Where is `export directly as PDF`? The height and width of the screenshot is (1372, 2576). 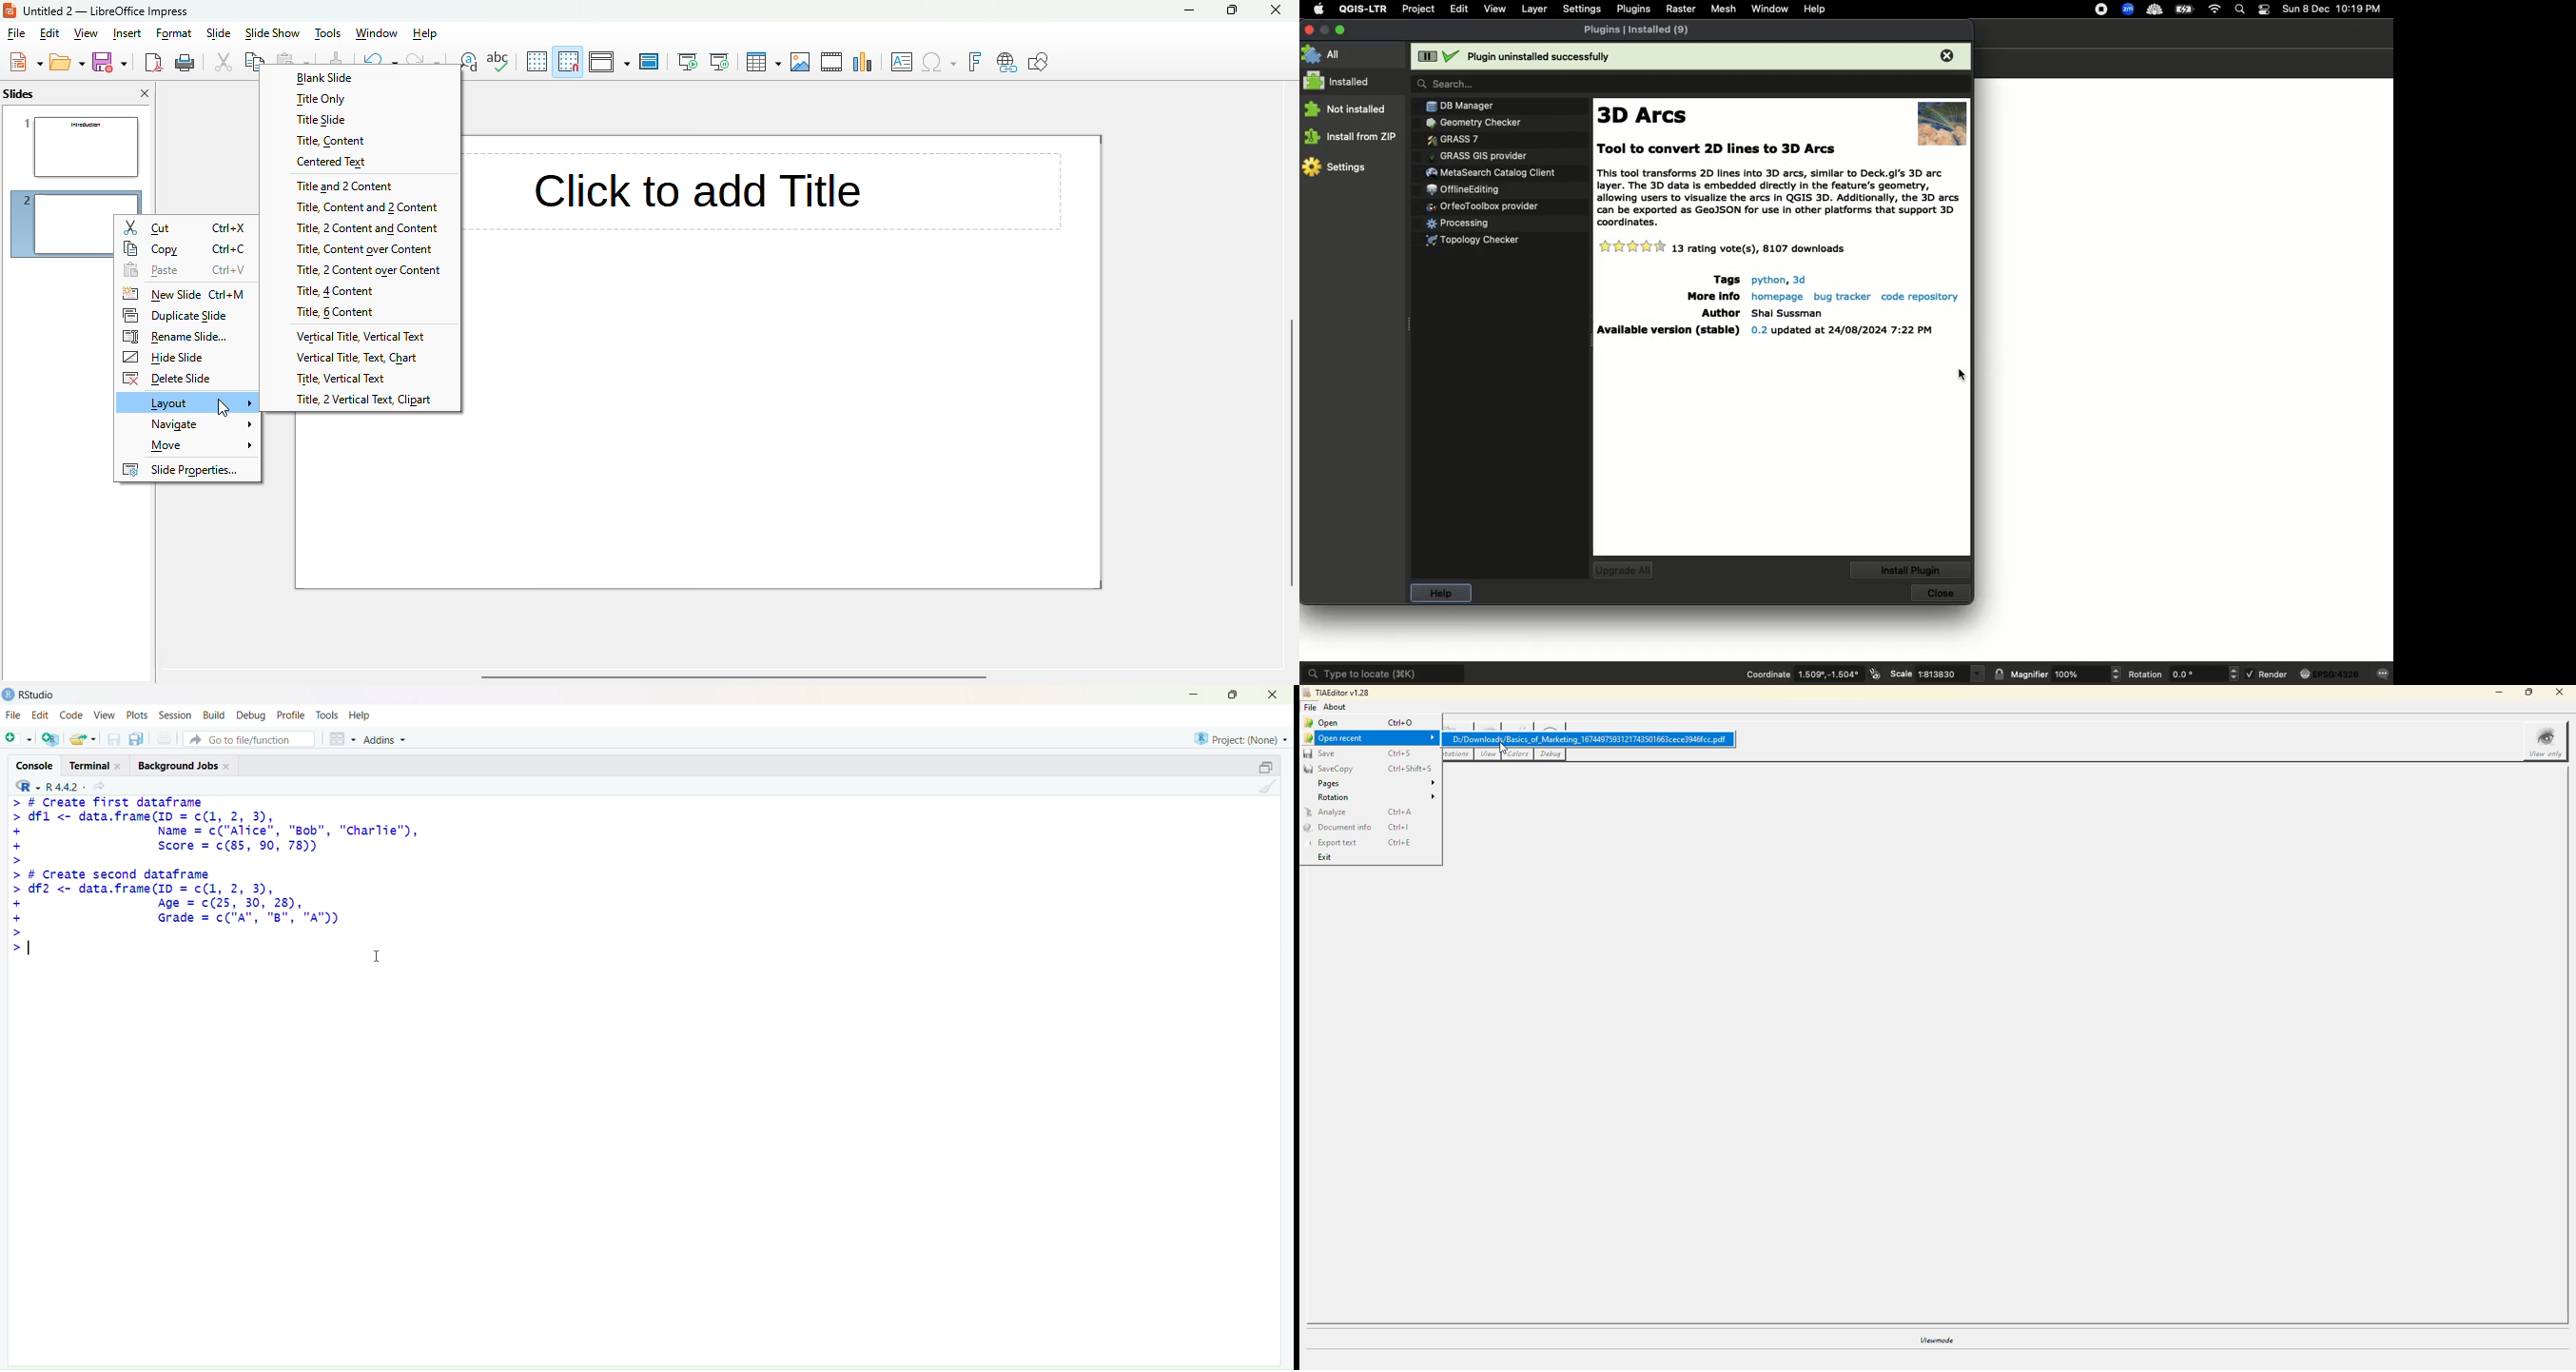
export directly as PDF is located at coordinates (153, 62).